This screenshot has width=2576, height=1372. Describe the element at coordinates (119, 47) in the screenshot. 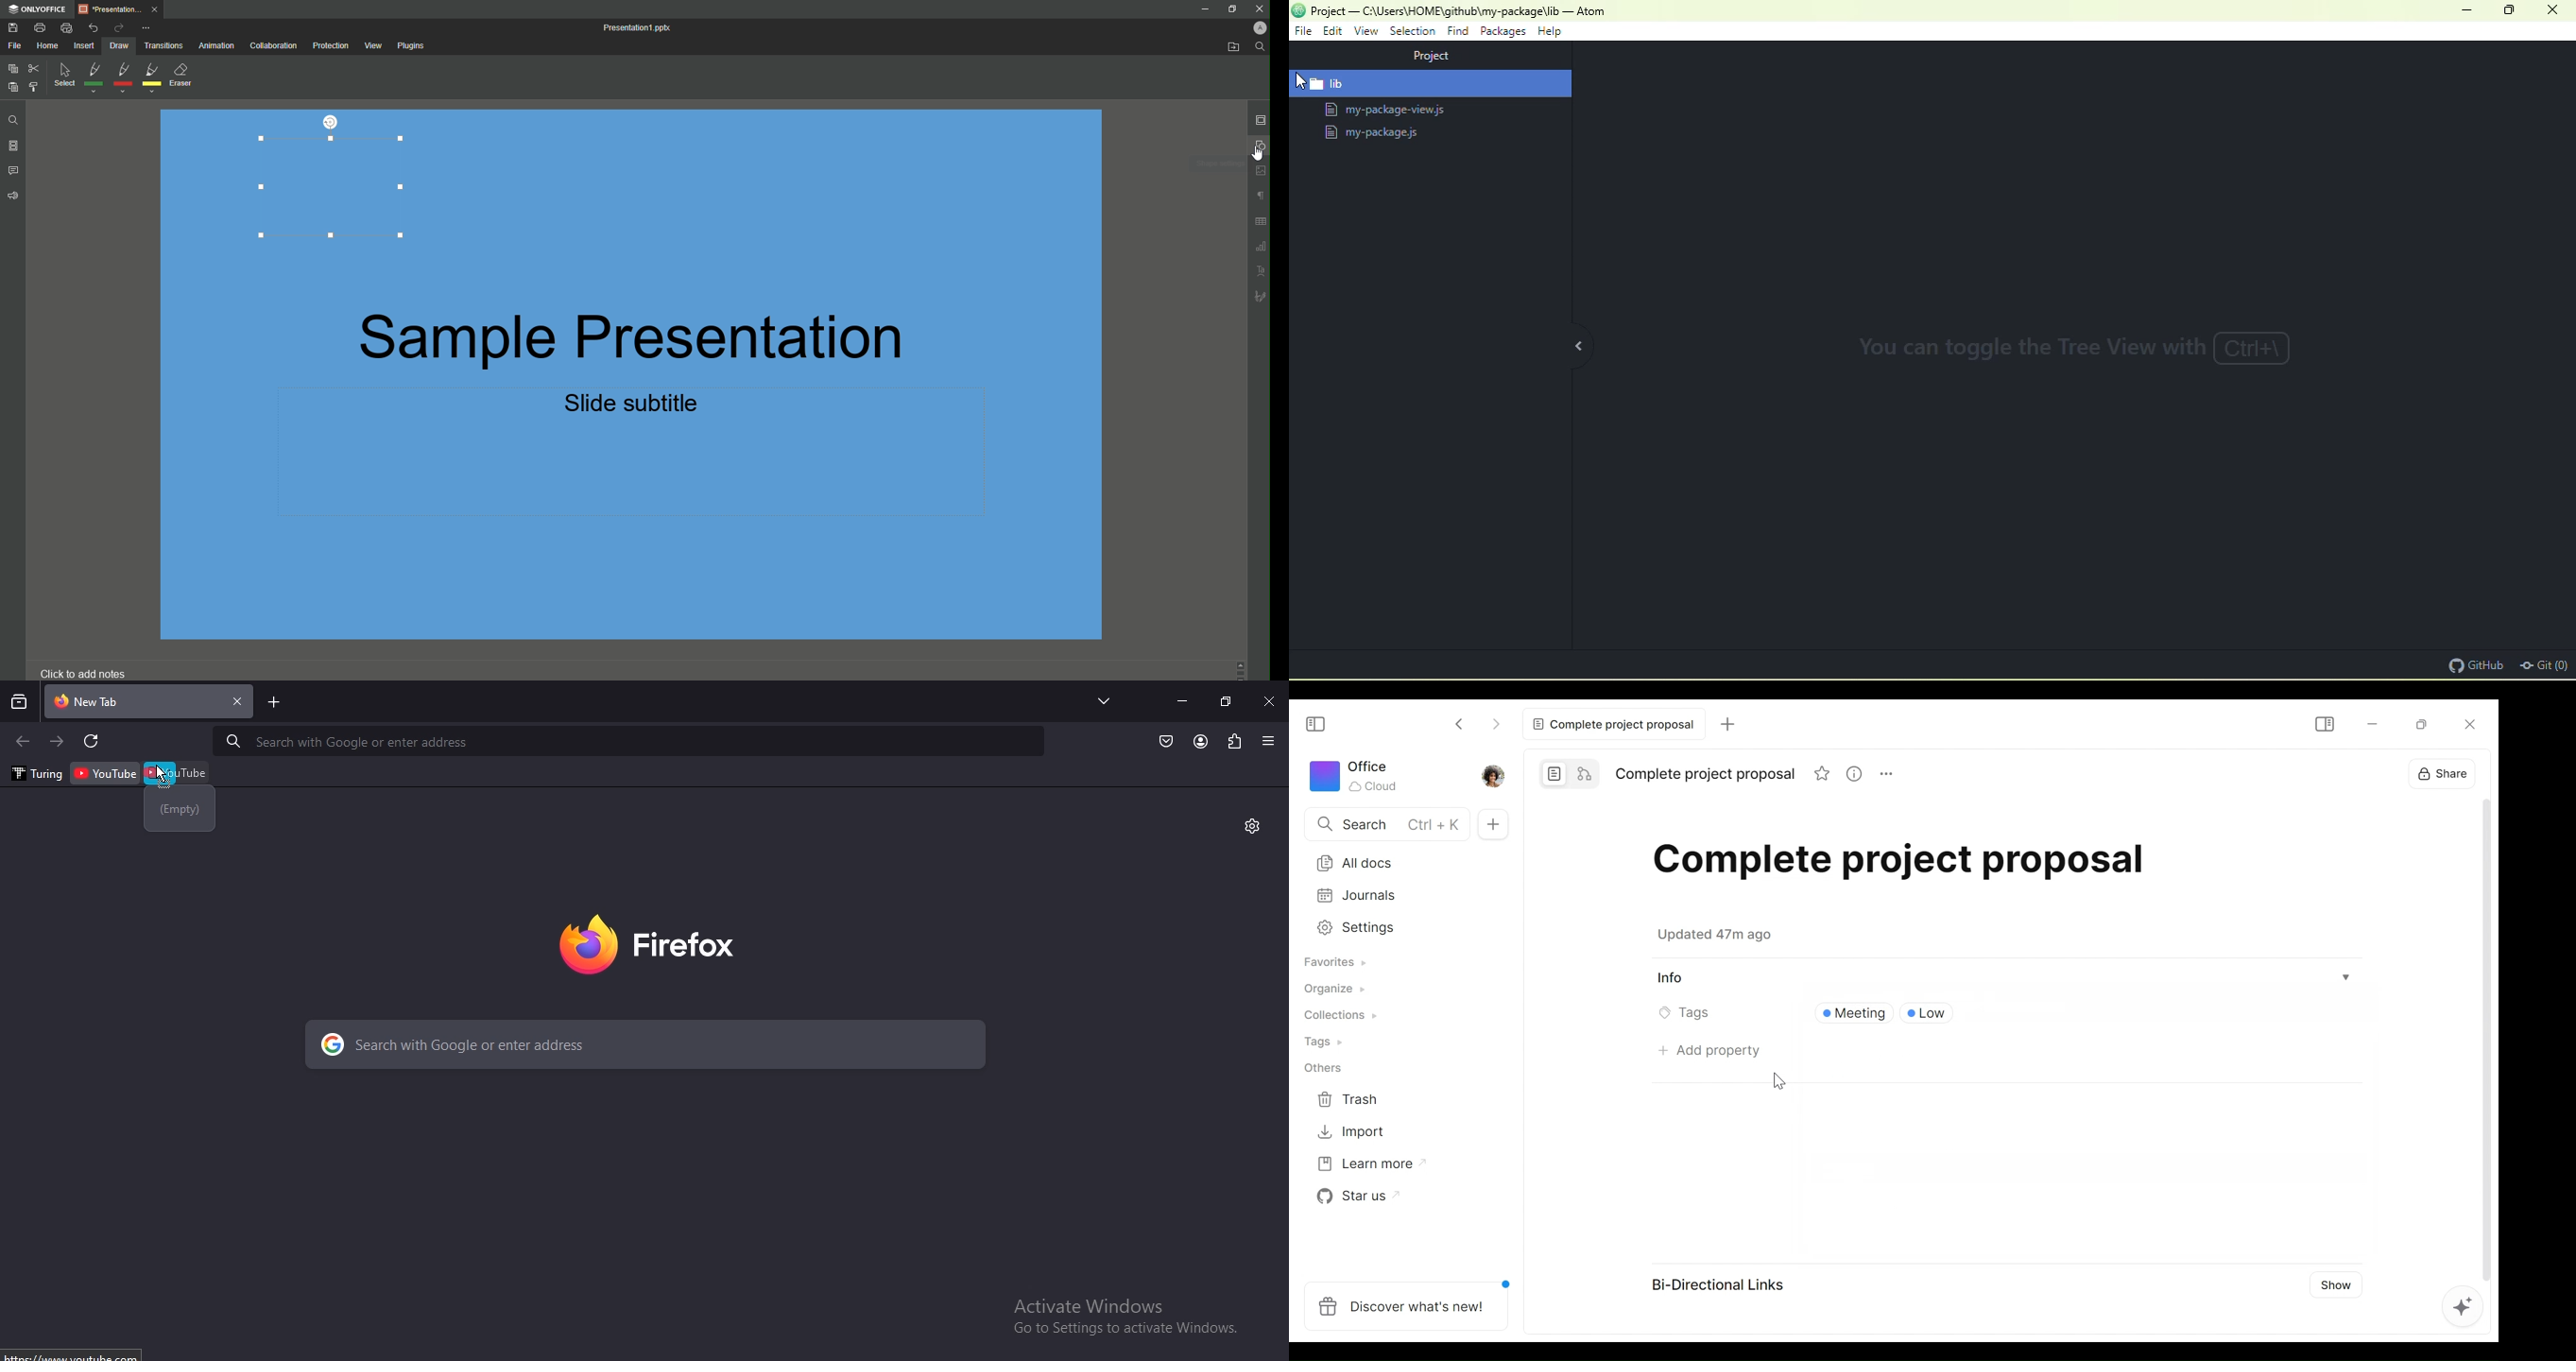

I see `Draw` at that location.